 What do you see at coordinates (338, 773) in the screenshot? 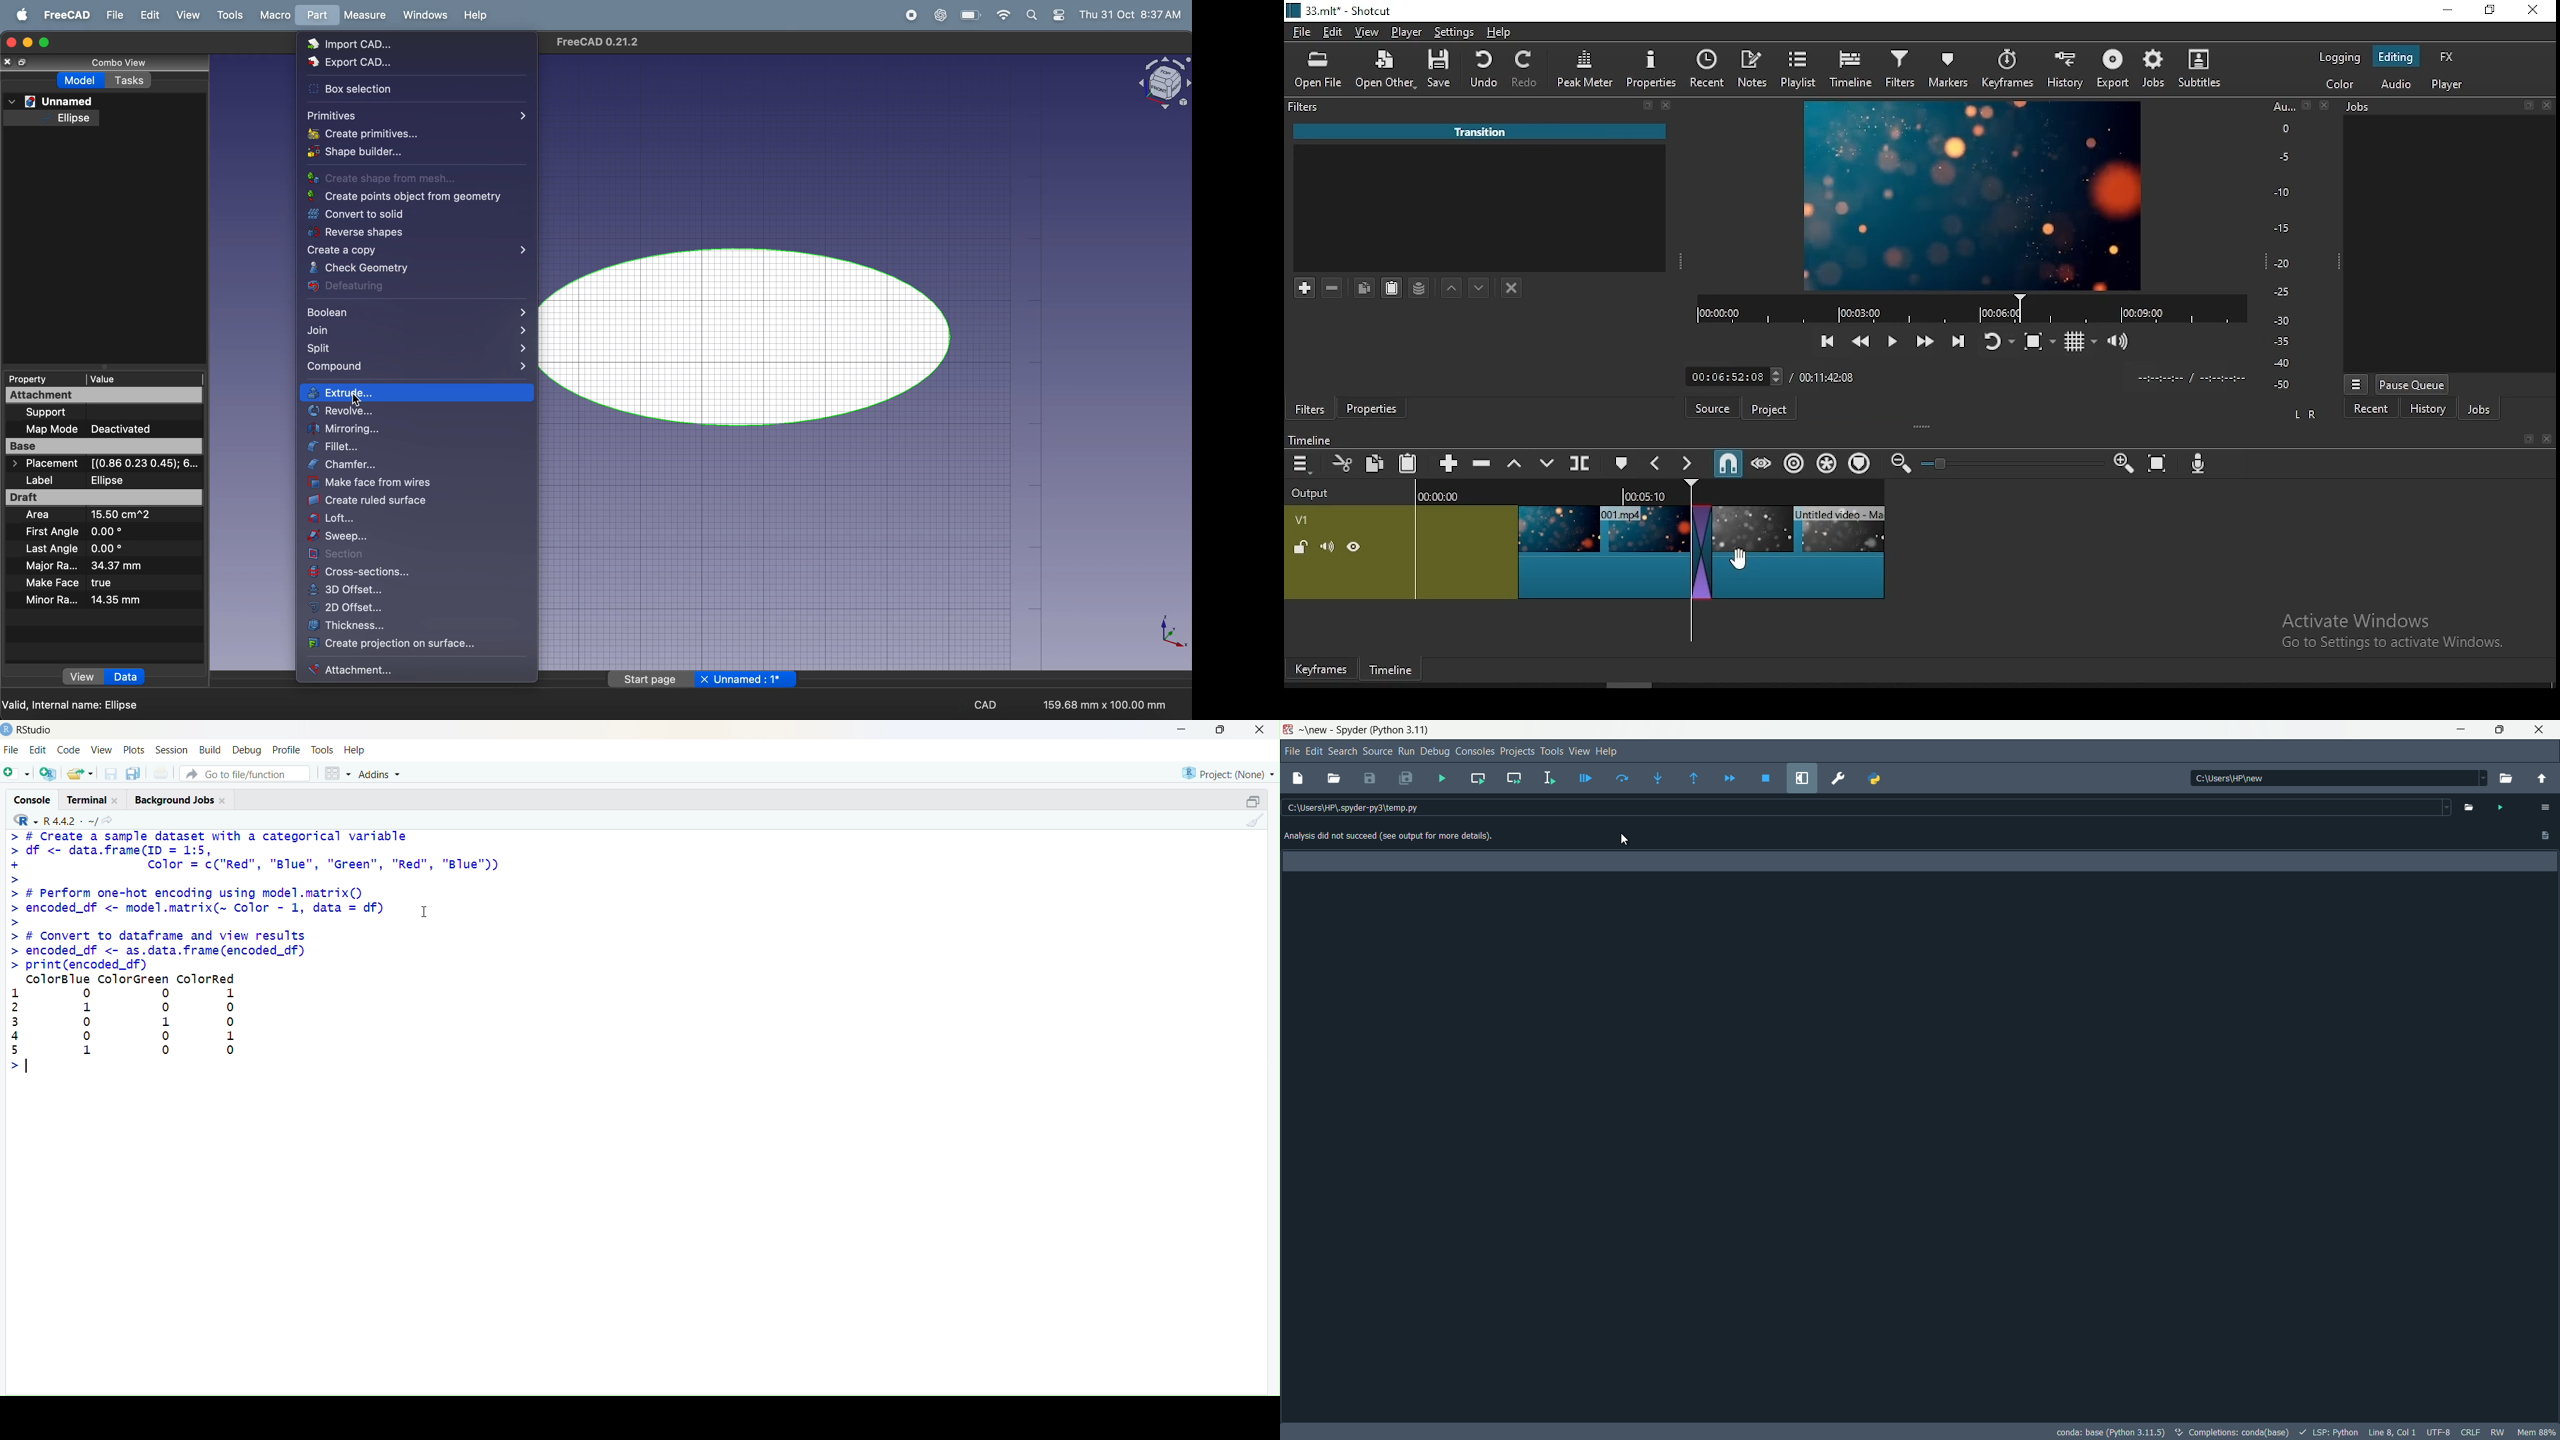
I see `grid` at bounding box center [338, 773].